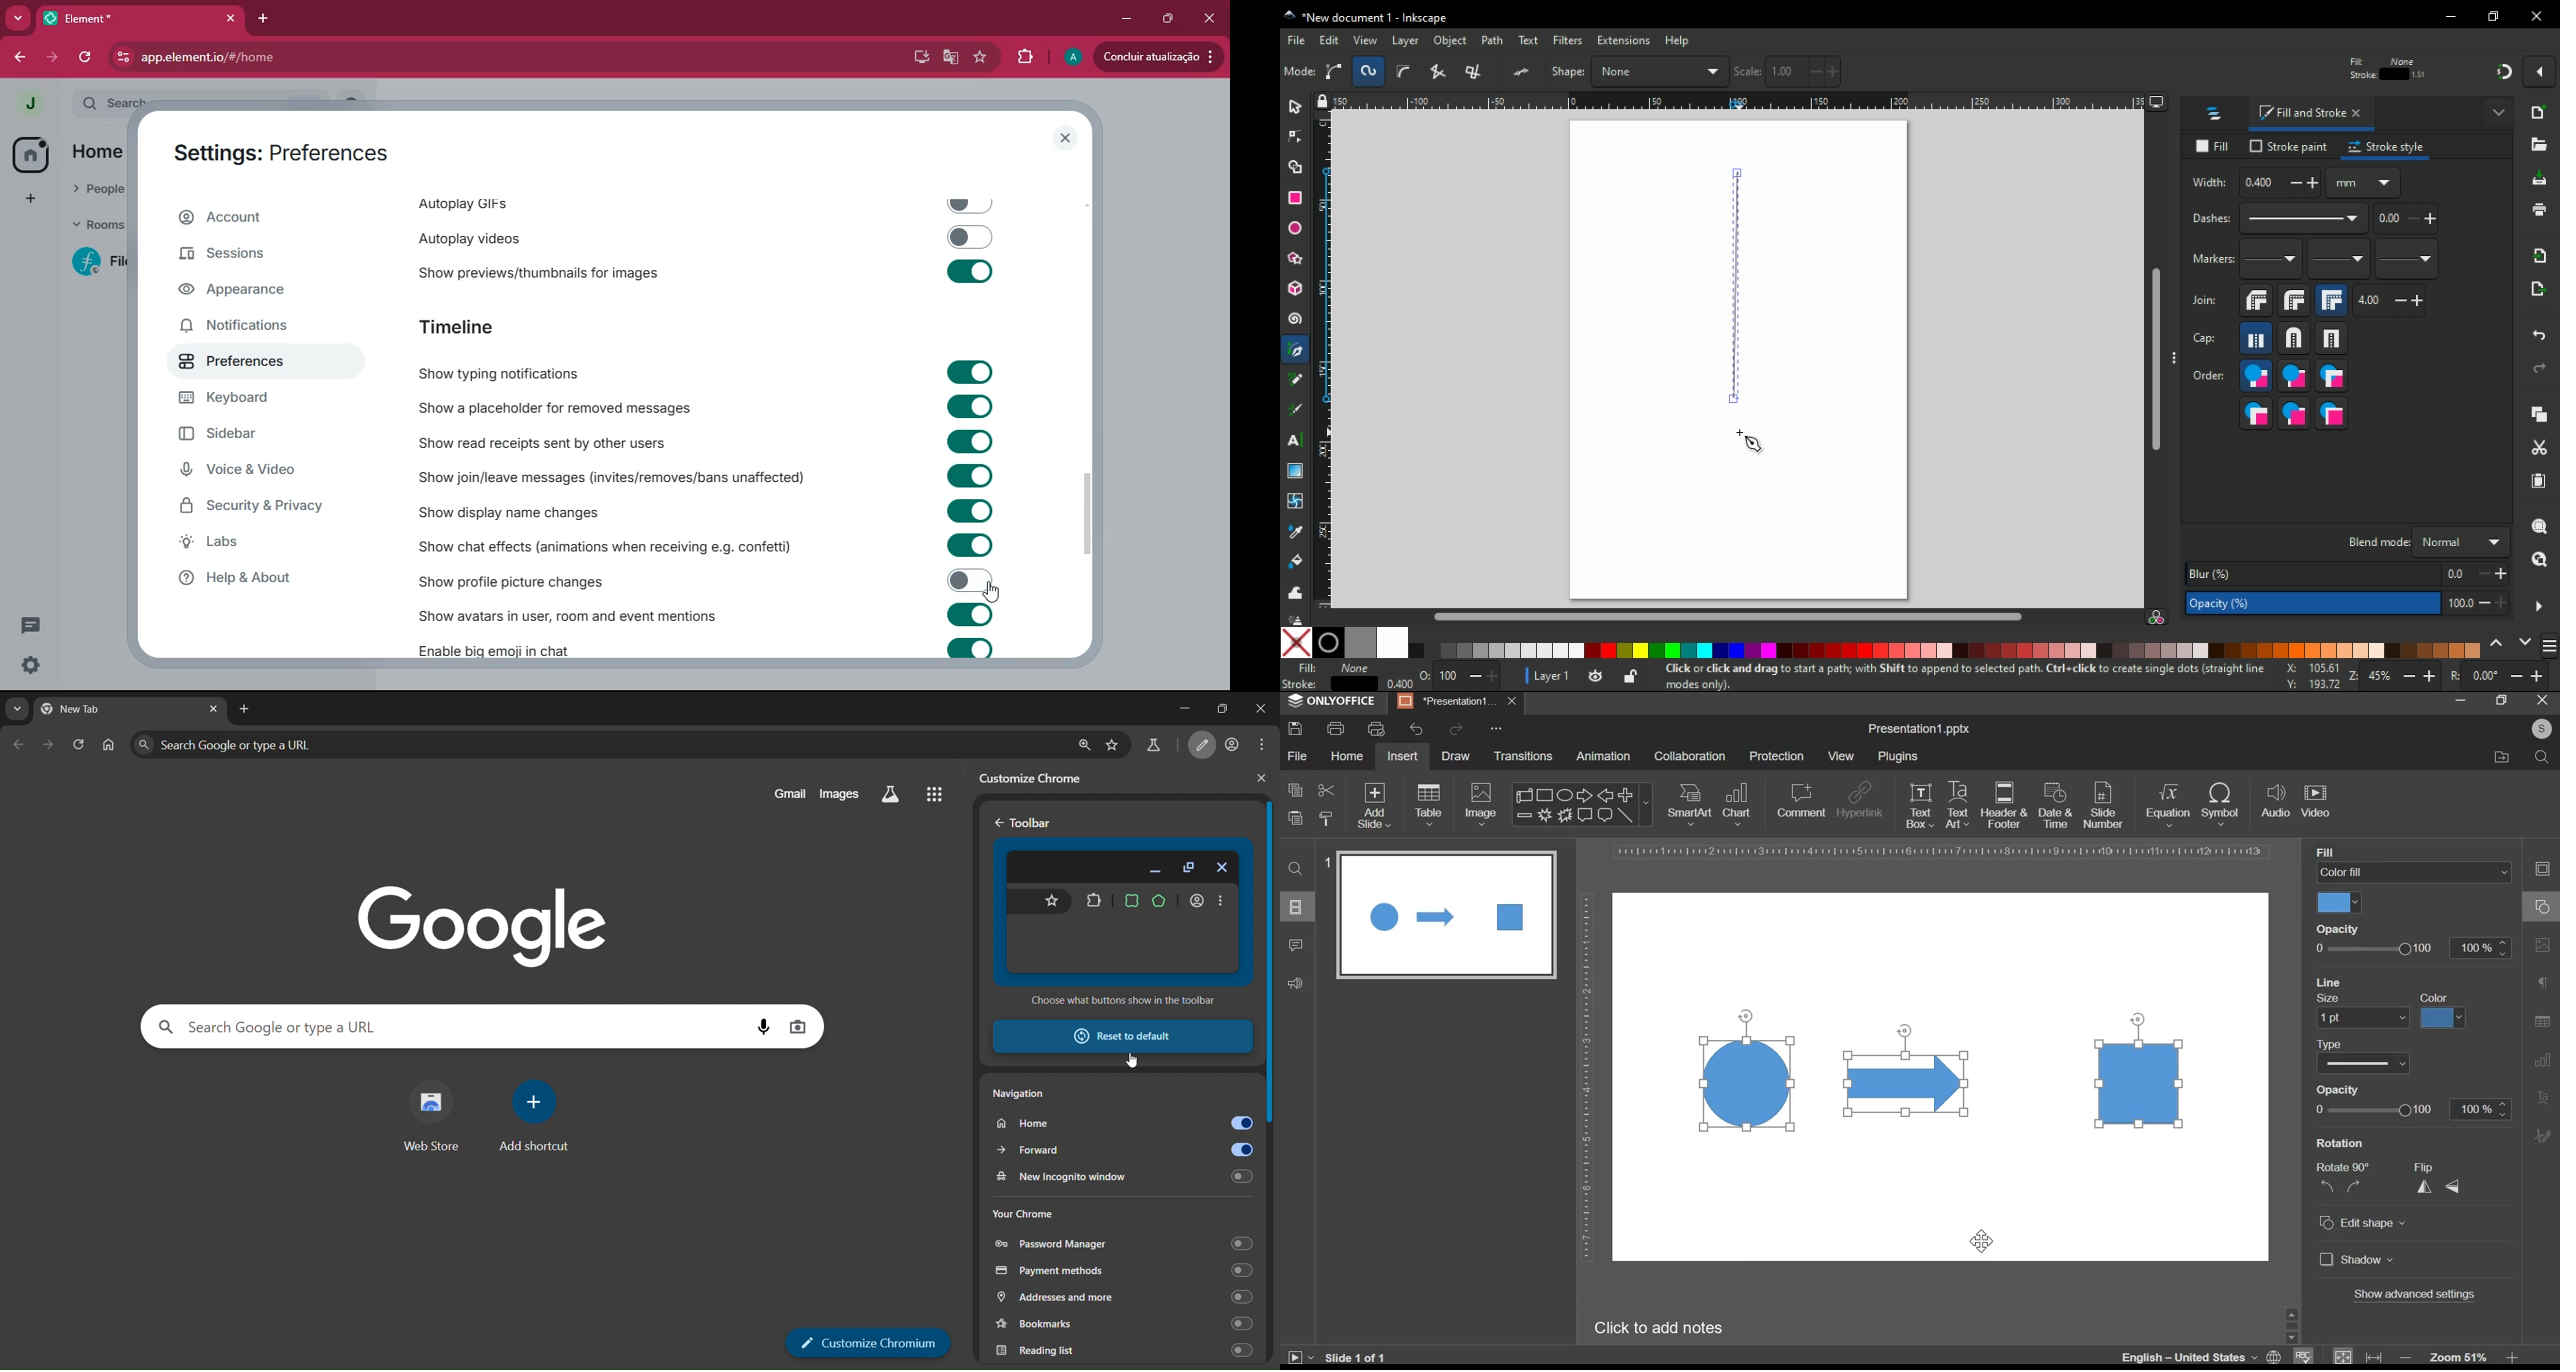 Image resolution: width=2576 pixels, height=1372 pixels. Describe the element at coordinates (432, 1115) in the screenshot. I see `web store` at that location.